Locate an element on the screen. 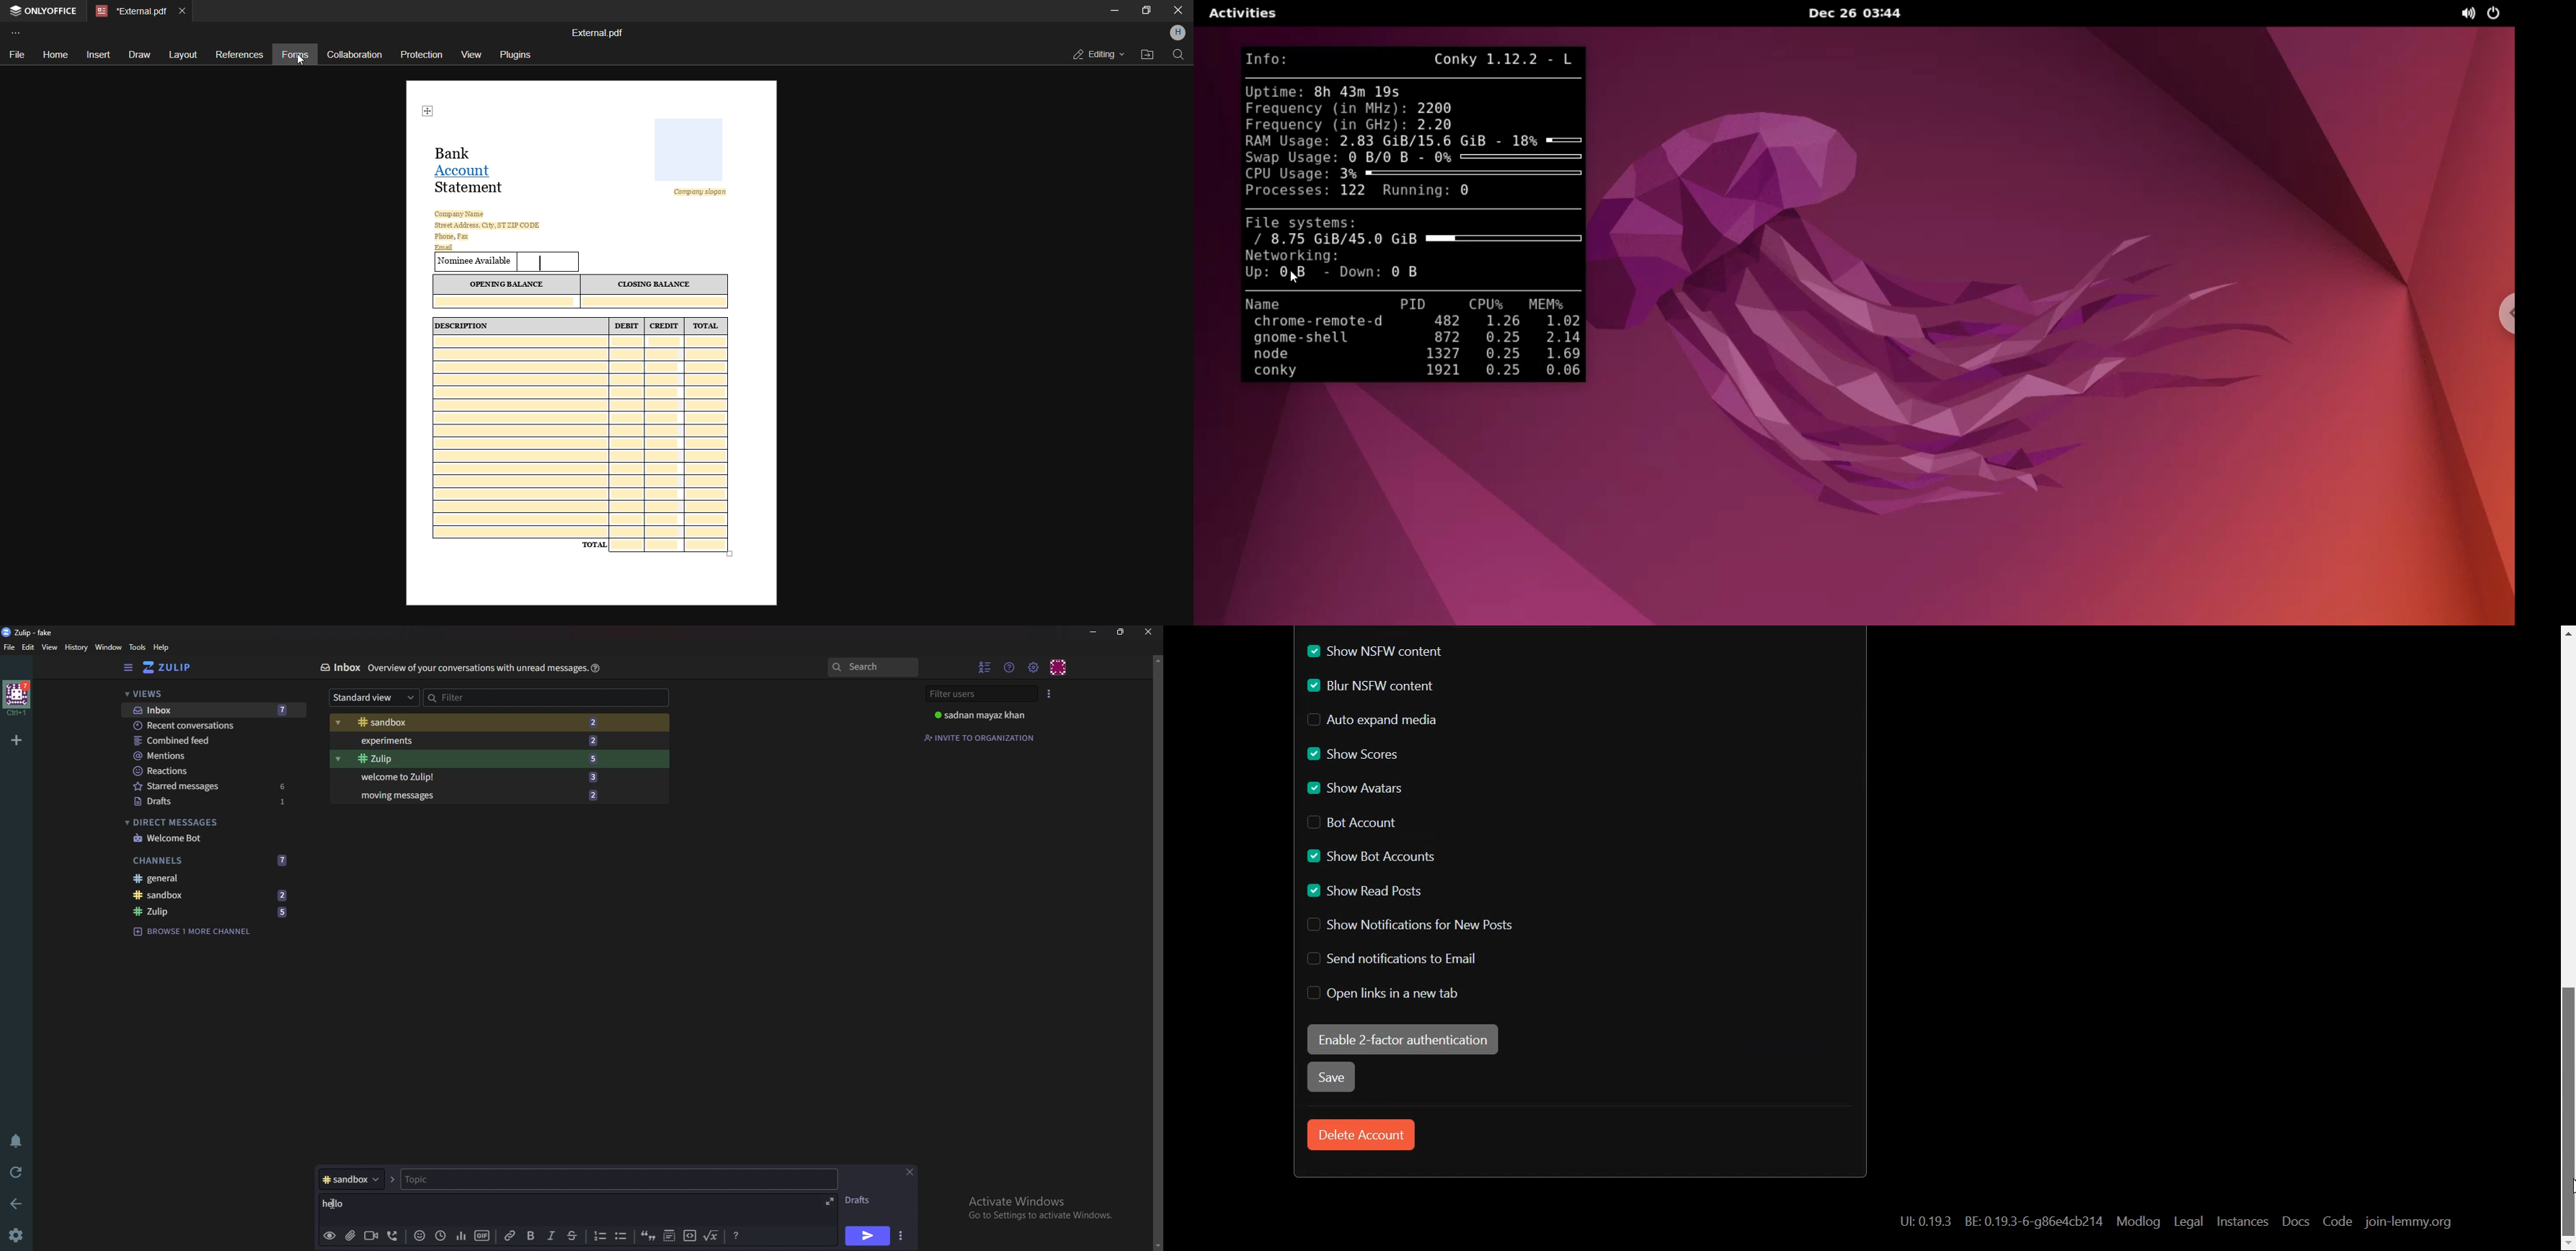 The height and width of the screenshot is (1260, 2576). find is located at coordinates (1179, 57).